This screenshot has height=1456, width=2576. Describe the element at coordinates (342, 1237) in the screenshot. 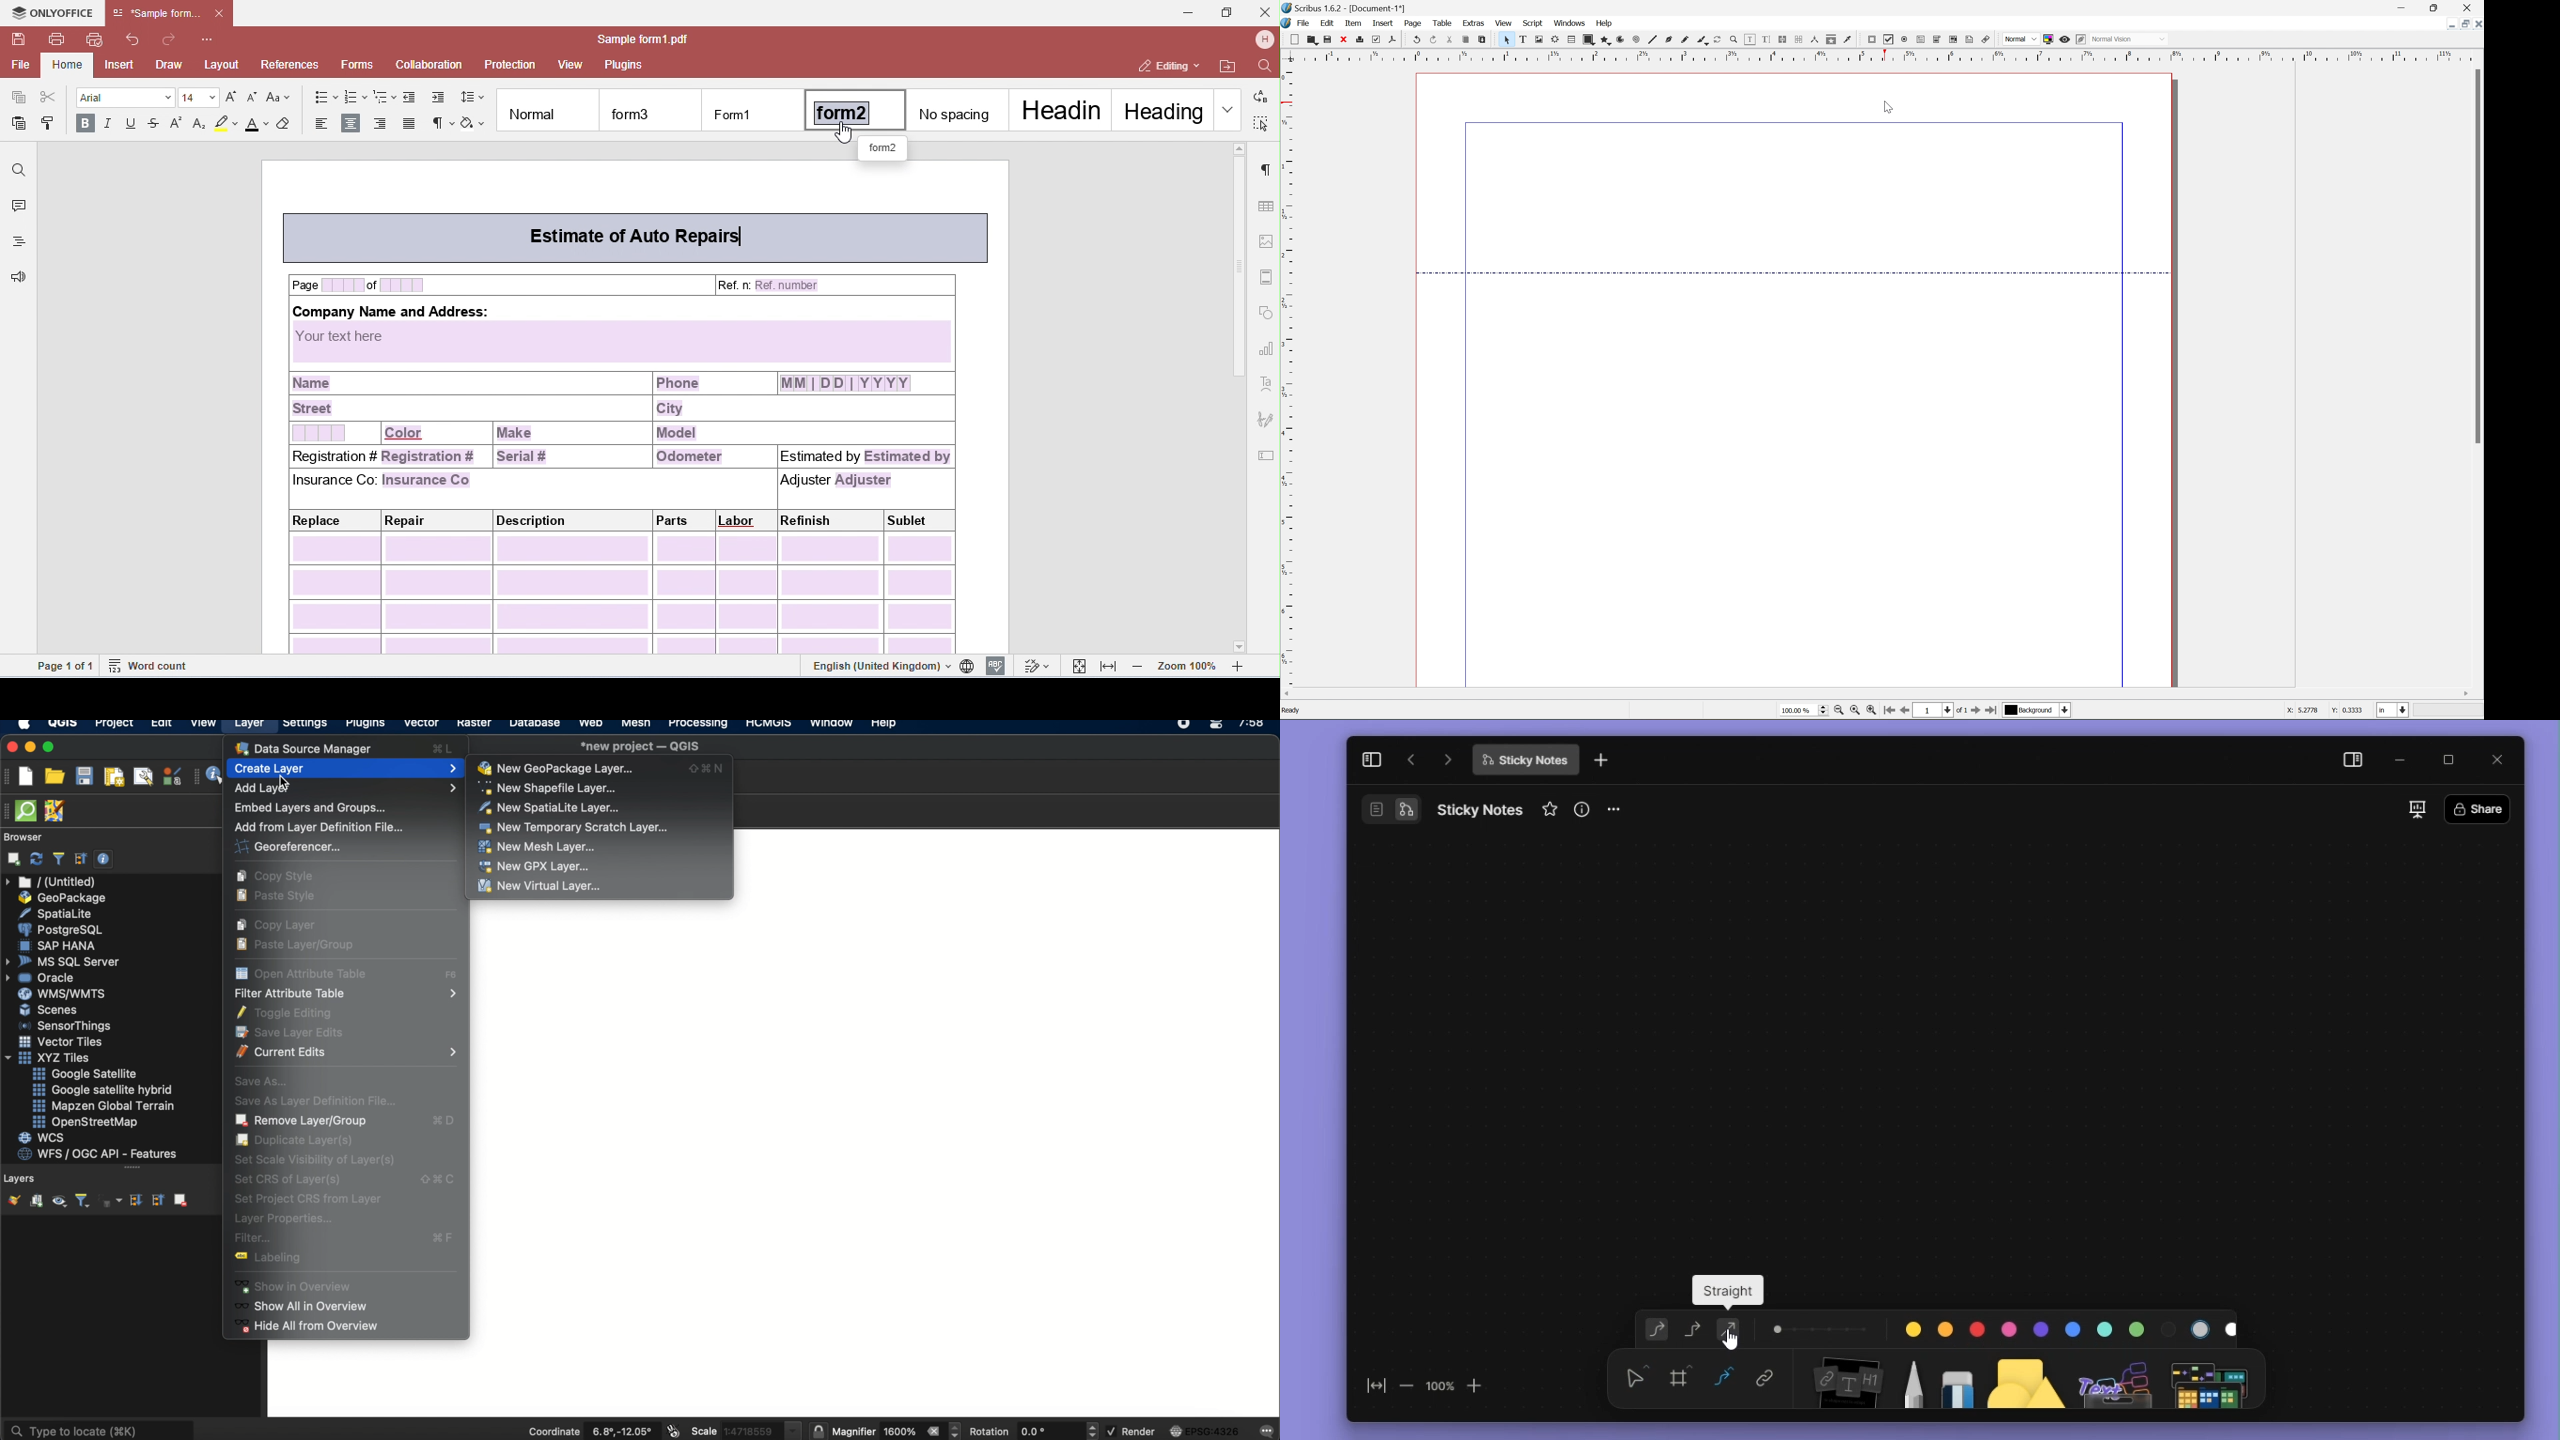

I see `filter` at that location.